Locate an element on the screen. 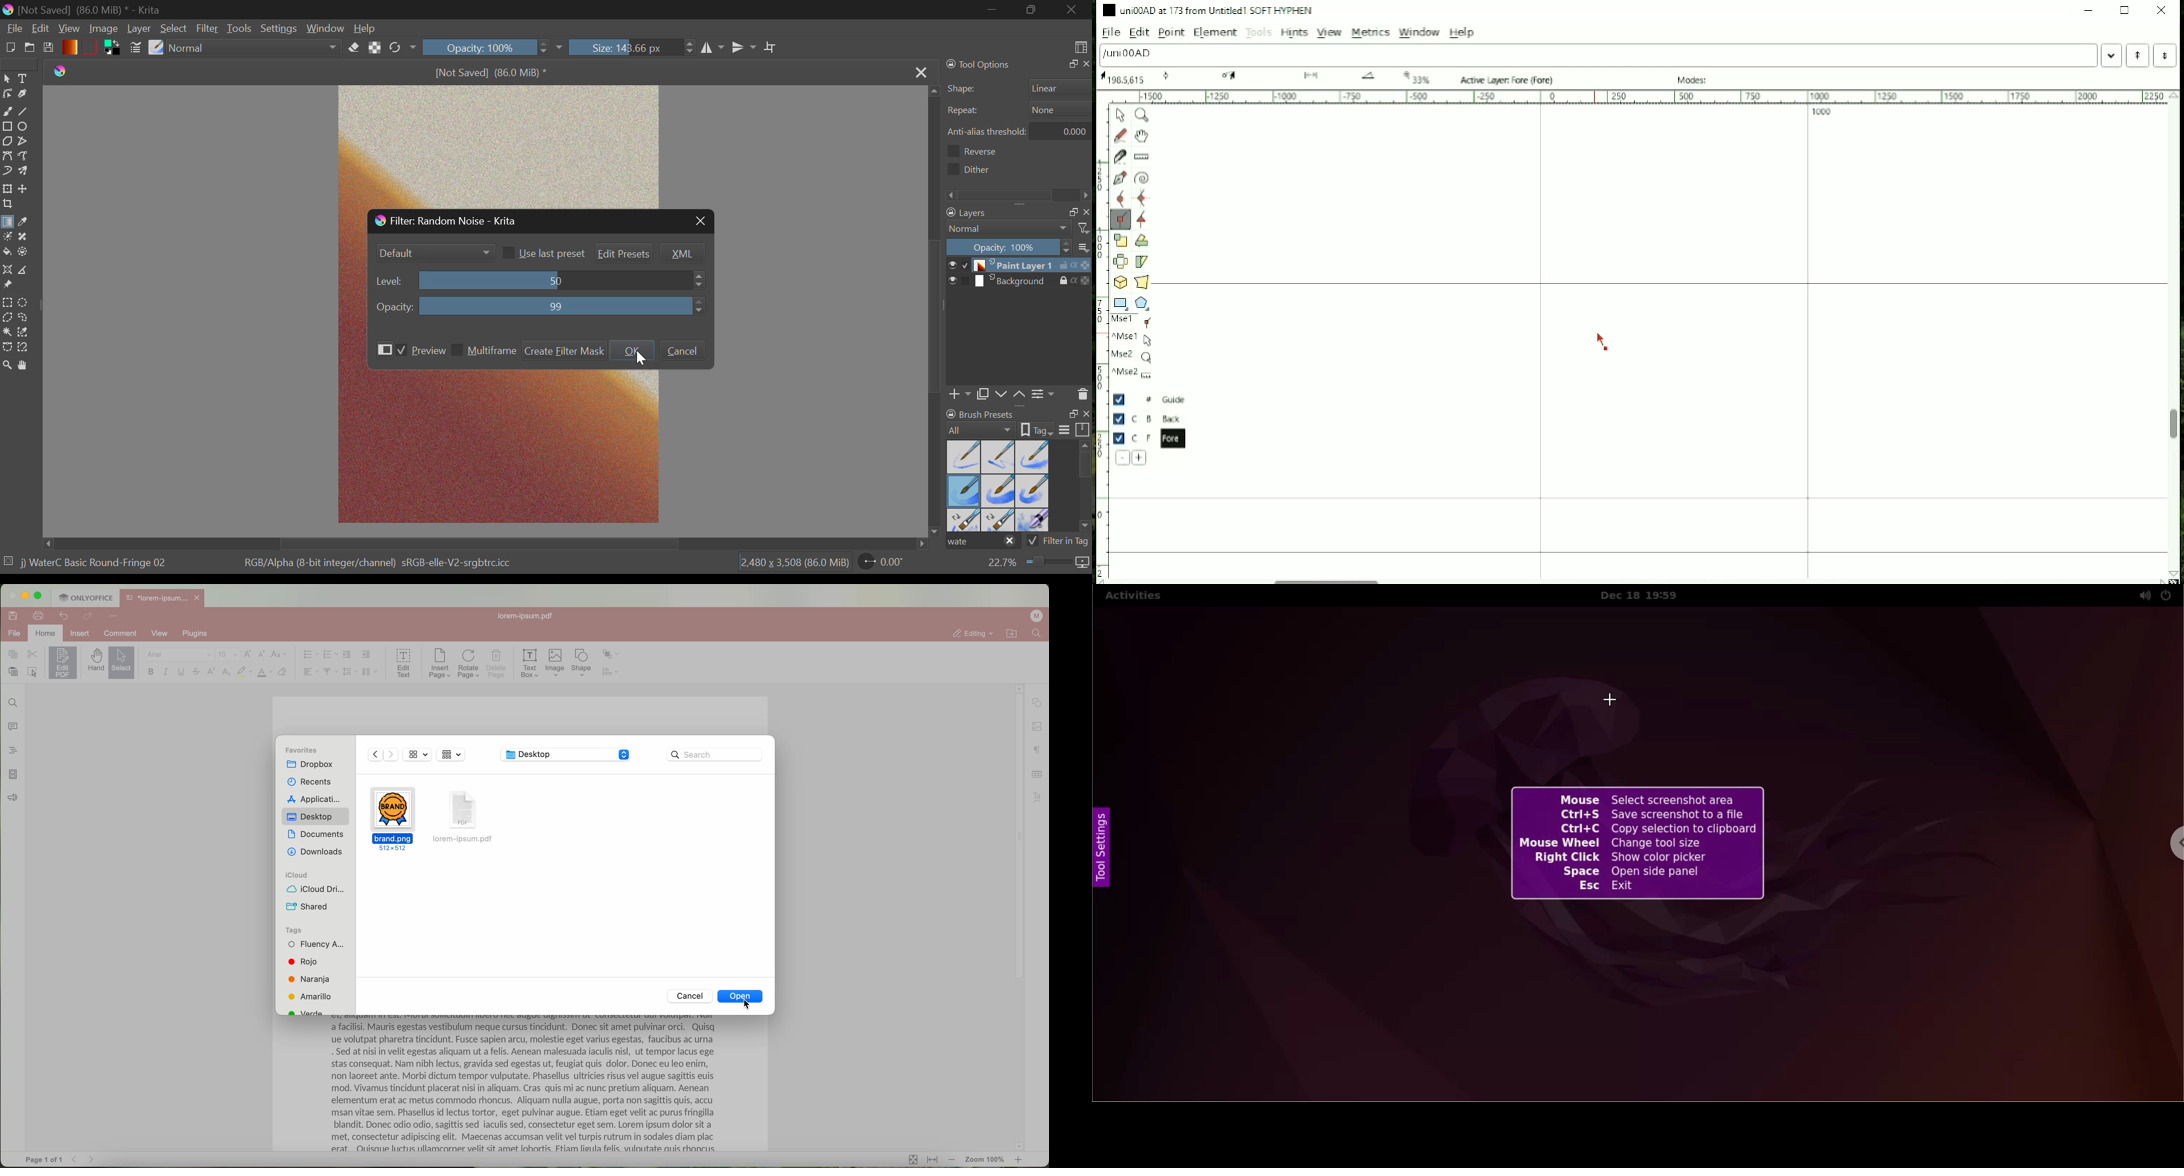  Choose Workspace is located at coordinates (1079, 46).